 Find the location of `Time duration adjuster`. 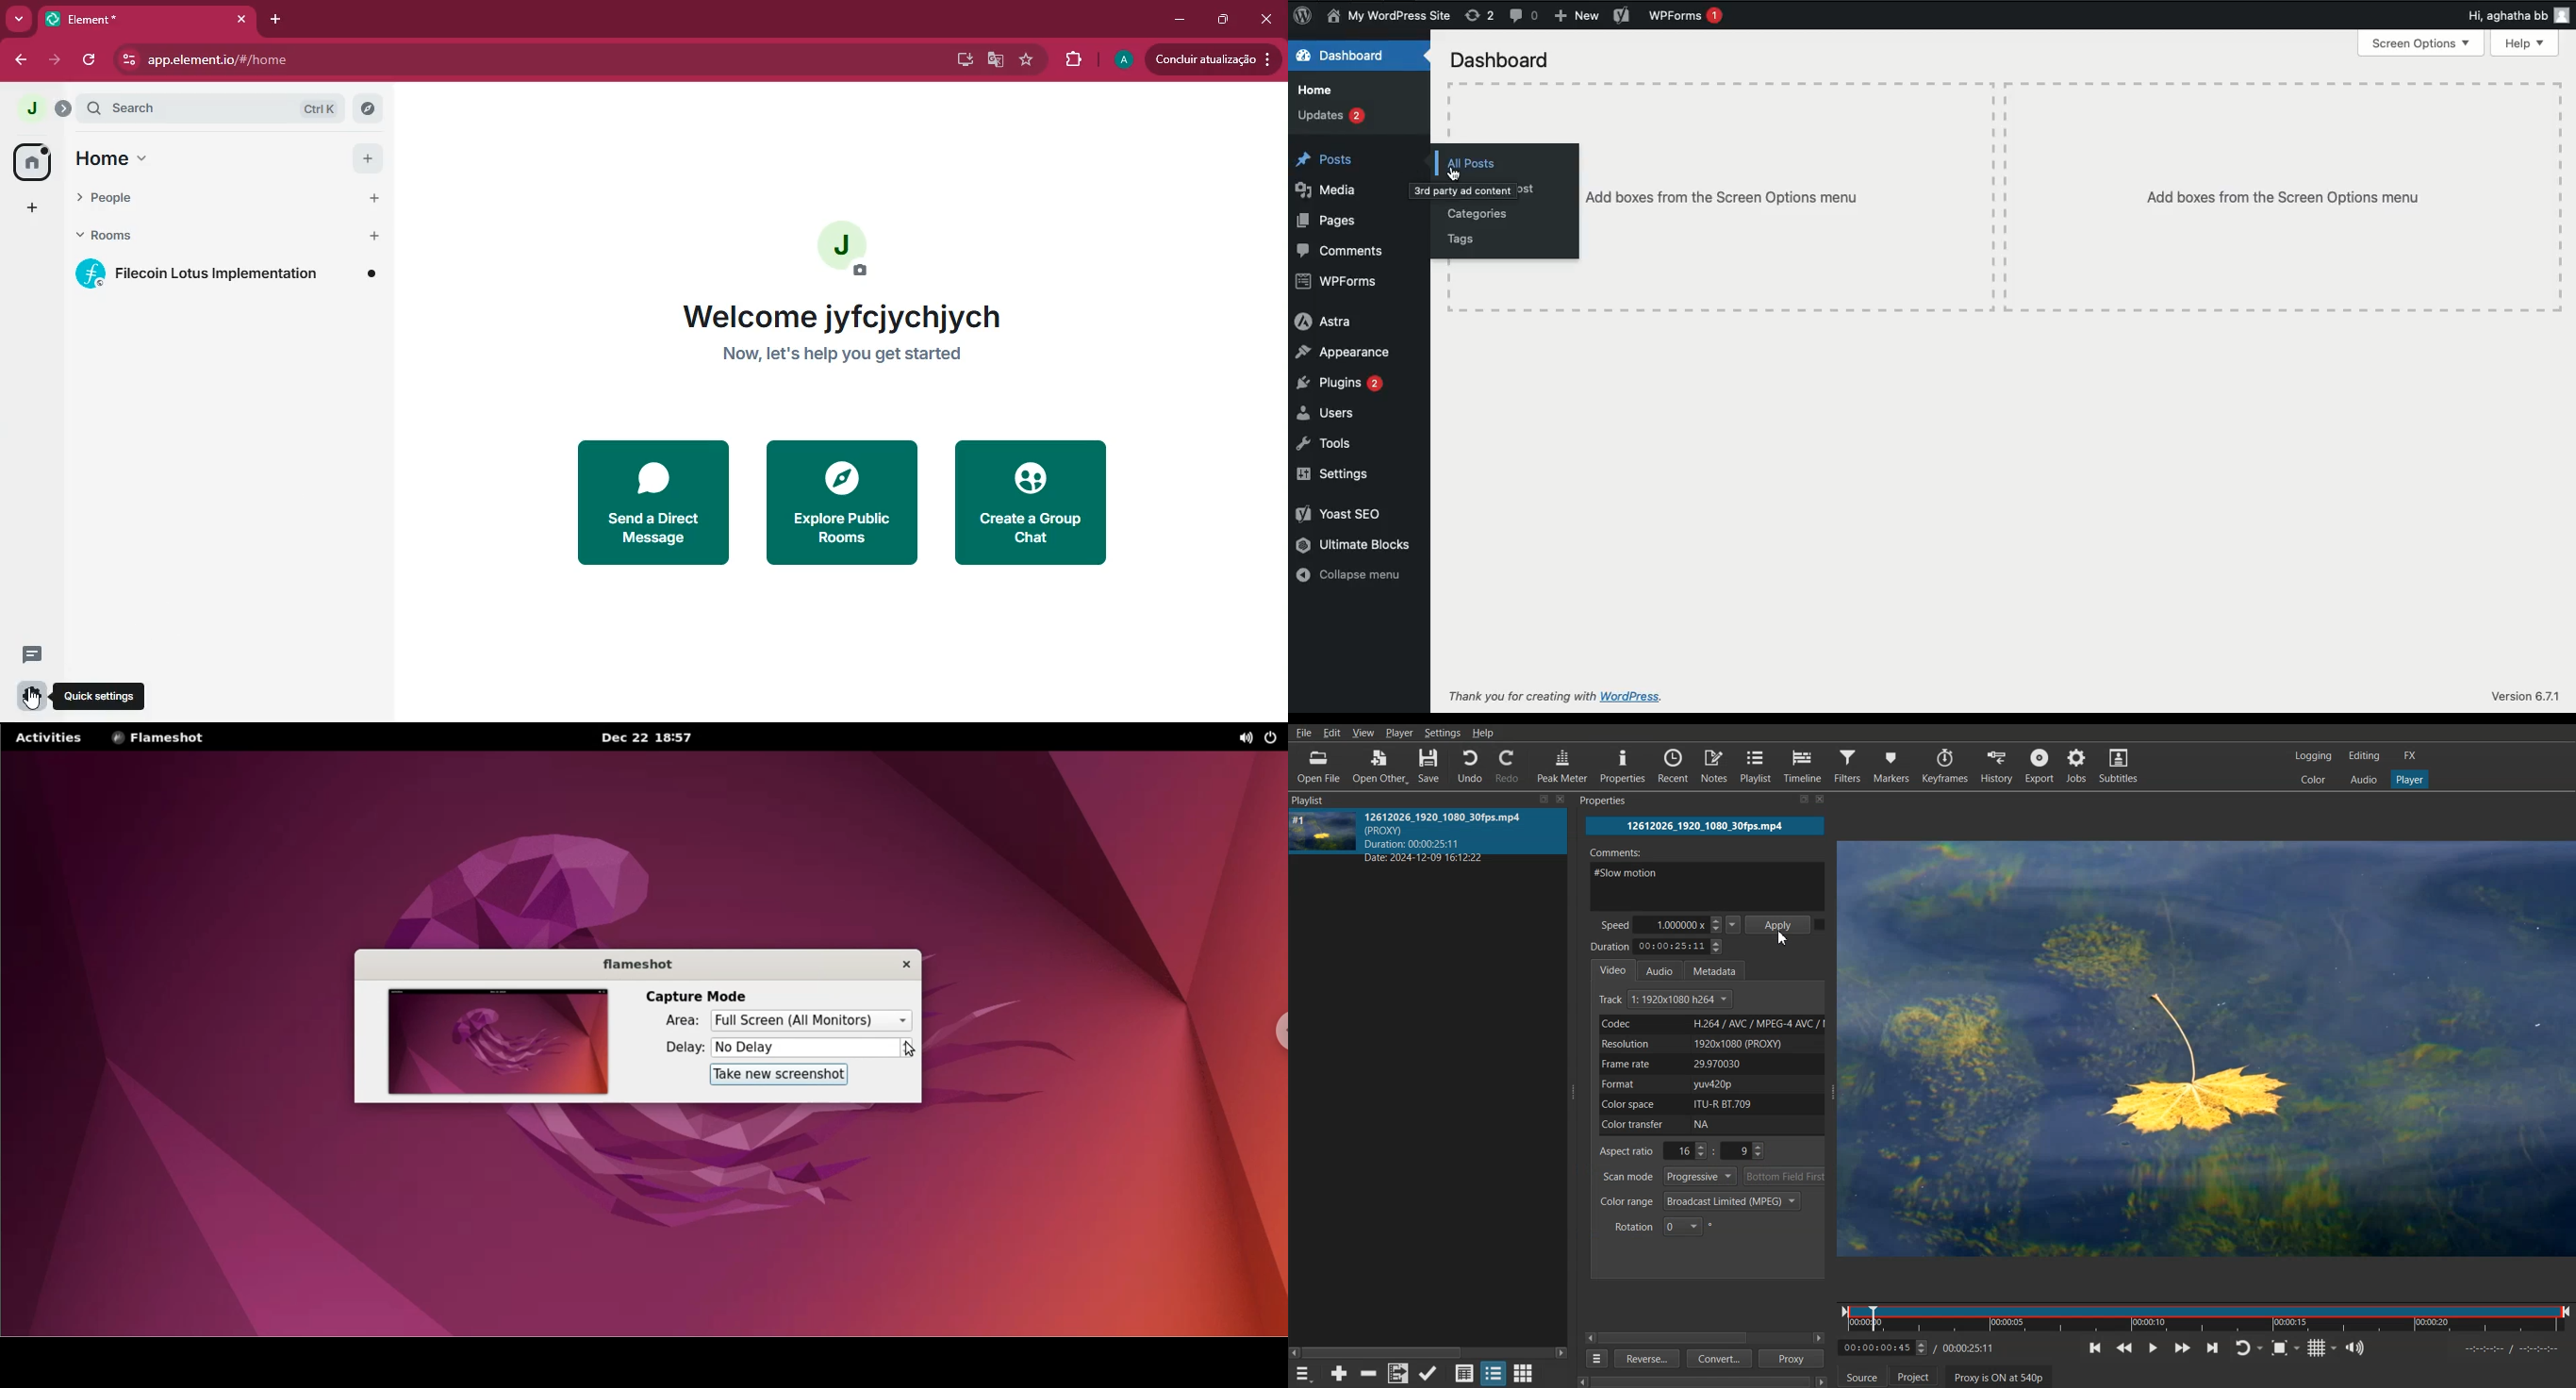

Time duration adjuster is located at coordinates (1658, 946).